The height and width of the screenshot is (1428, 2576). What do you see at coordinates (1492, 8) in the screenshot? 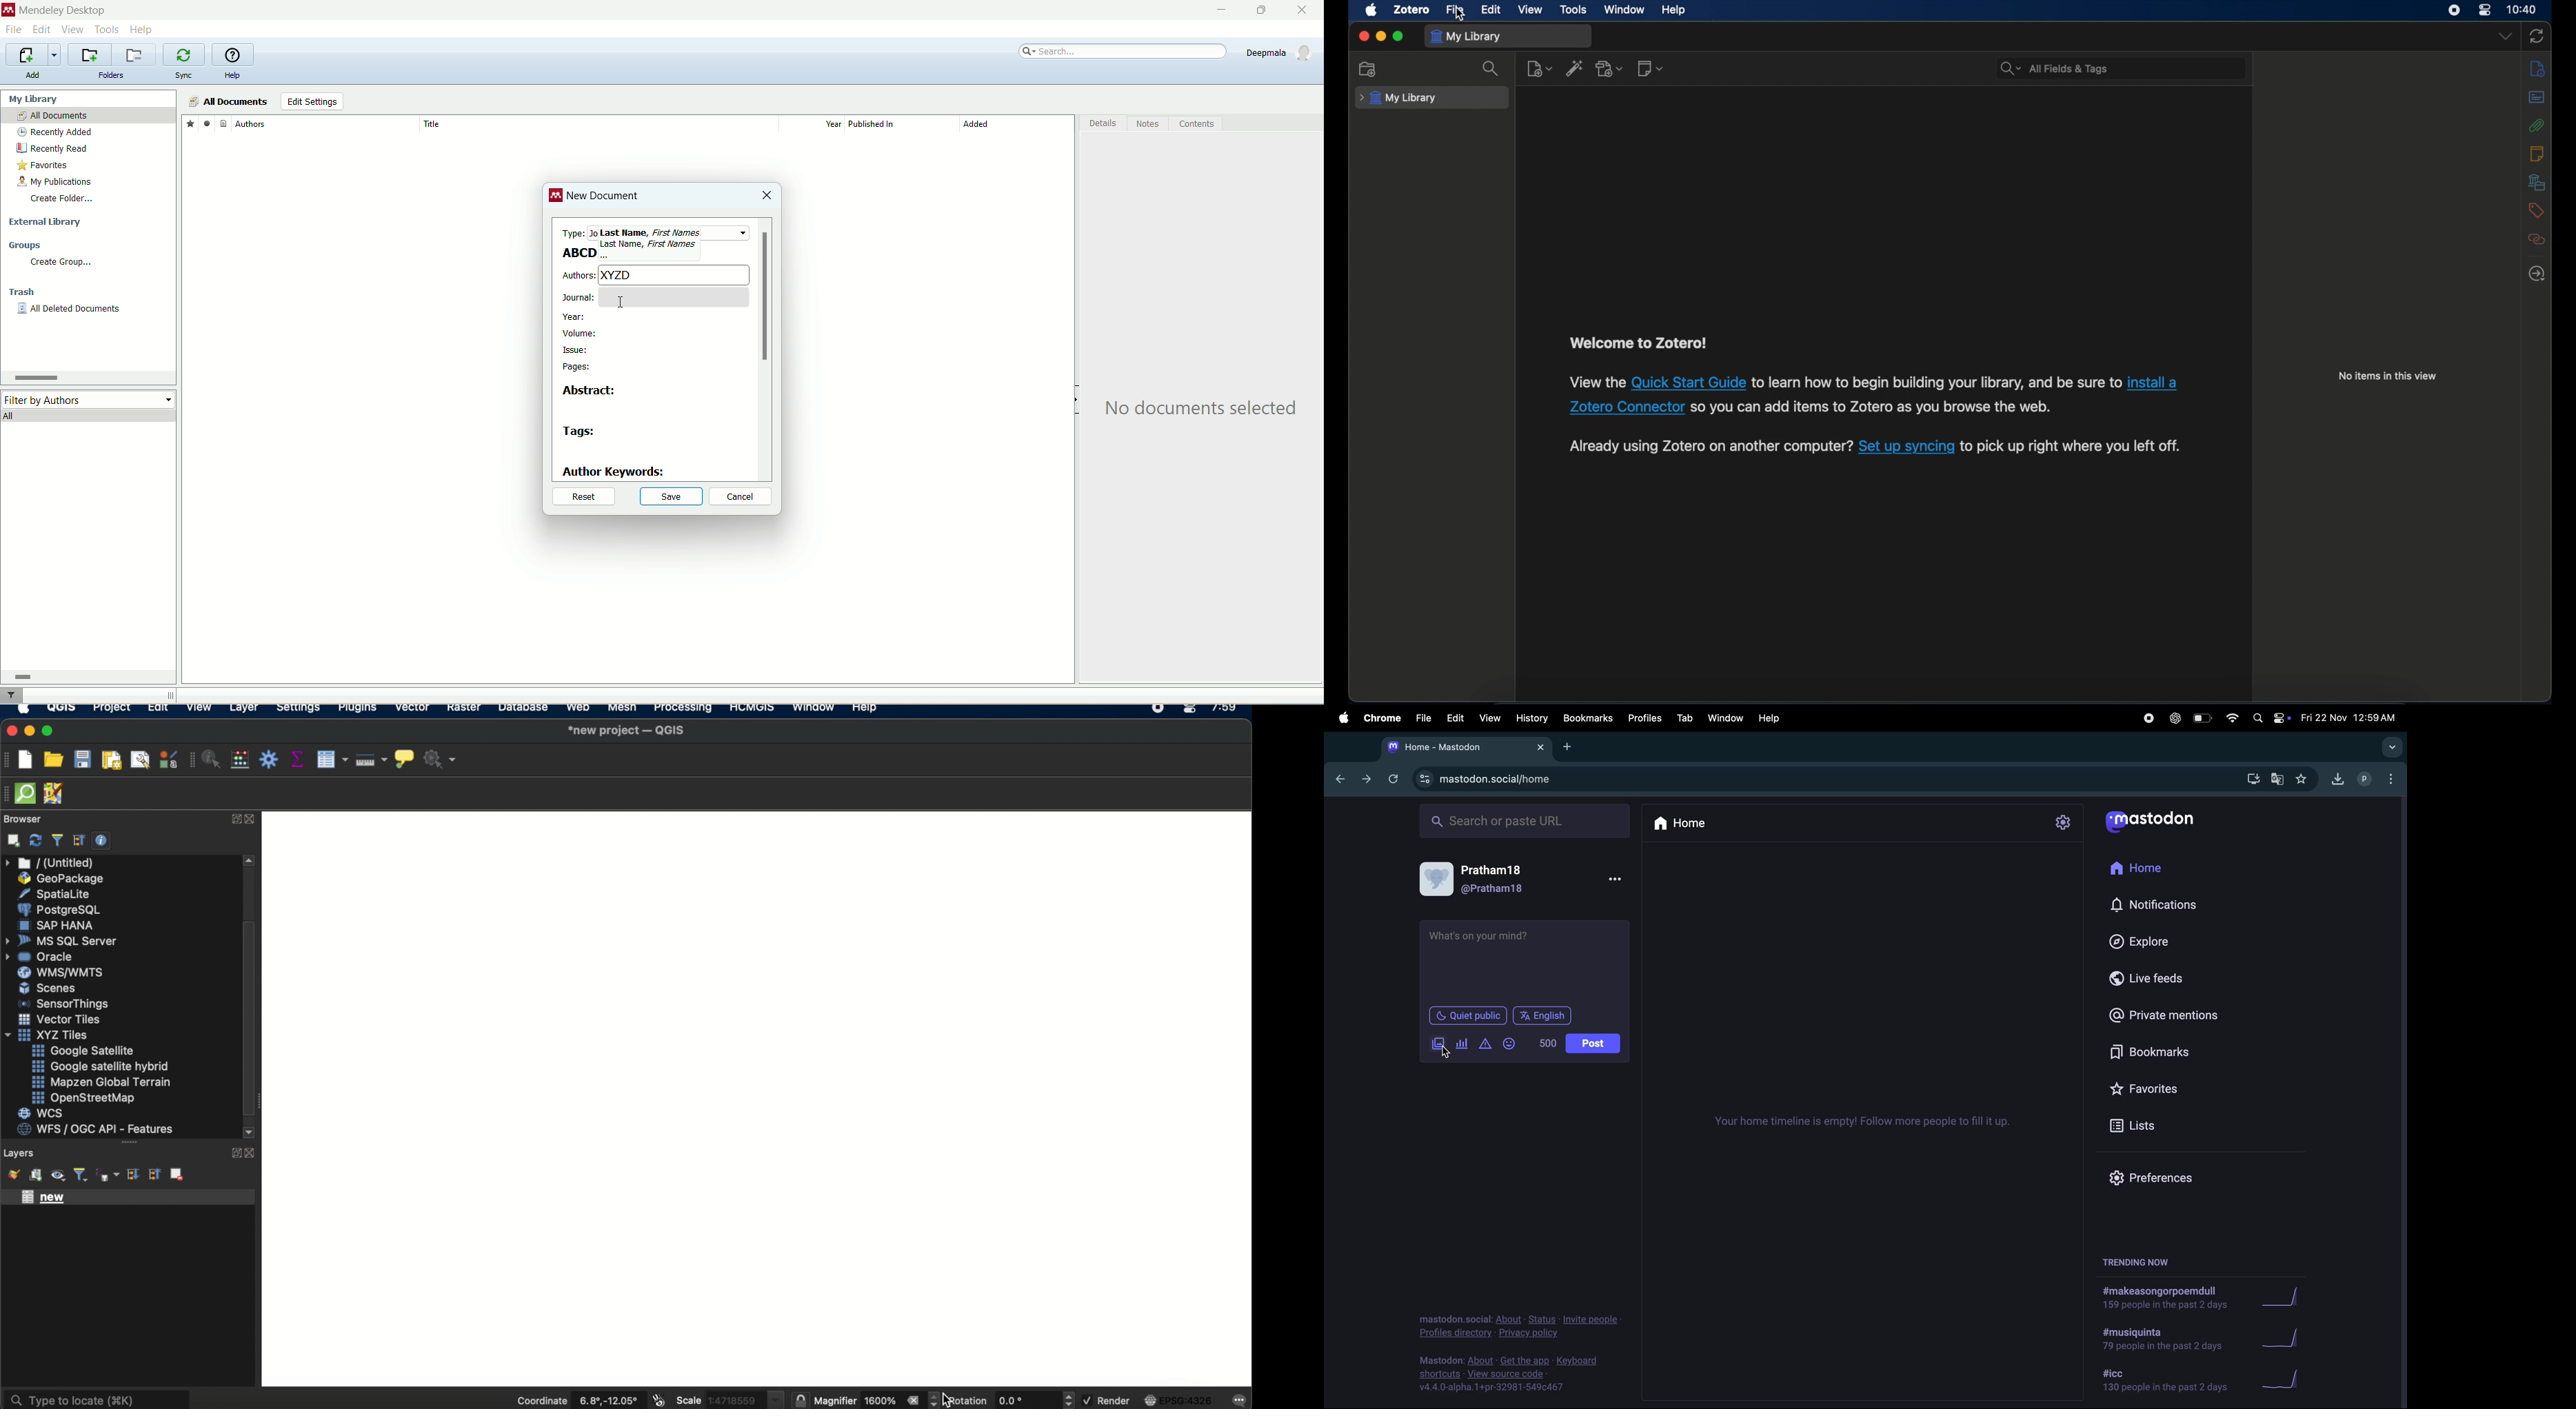
I see `edit` at bounding box center [1492, 8].